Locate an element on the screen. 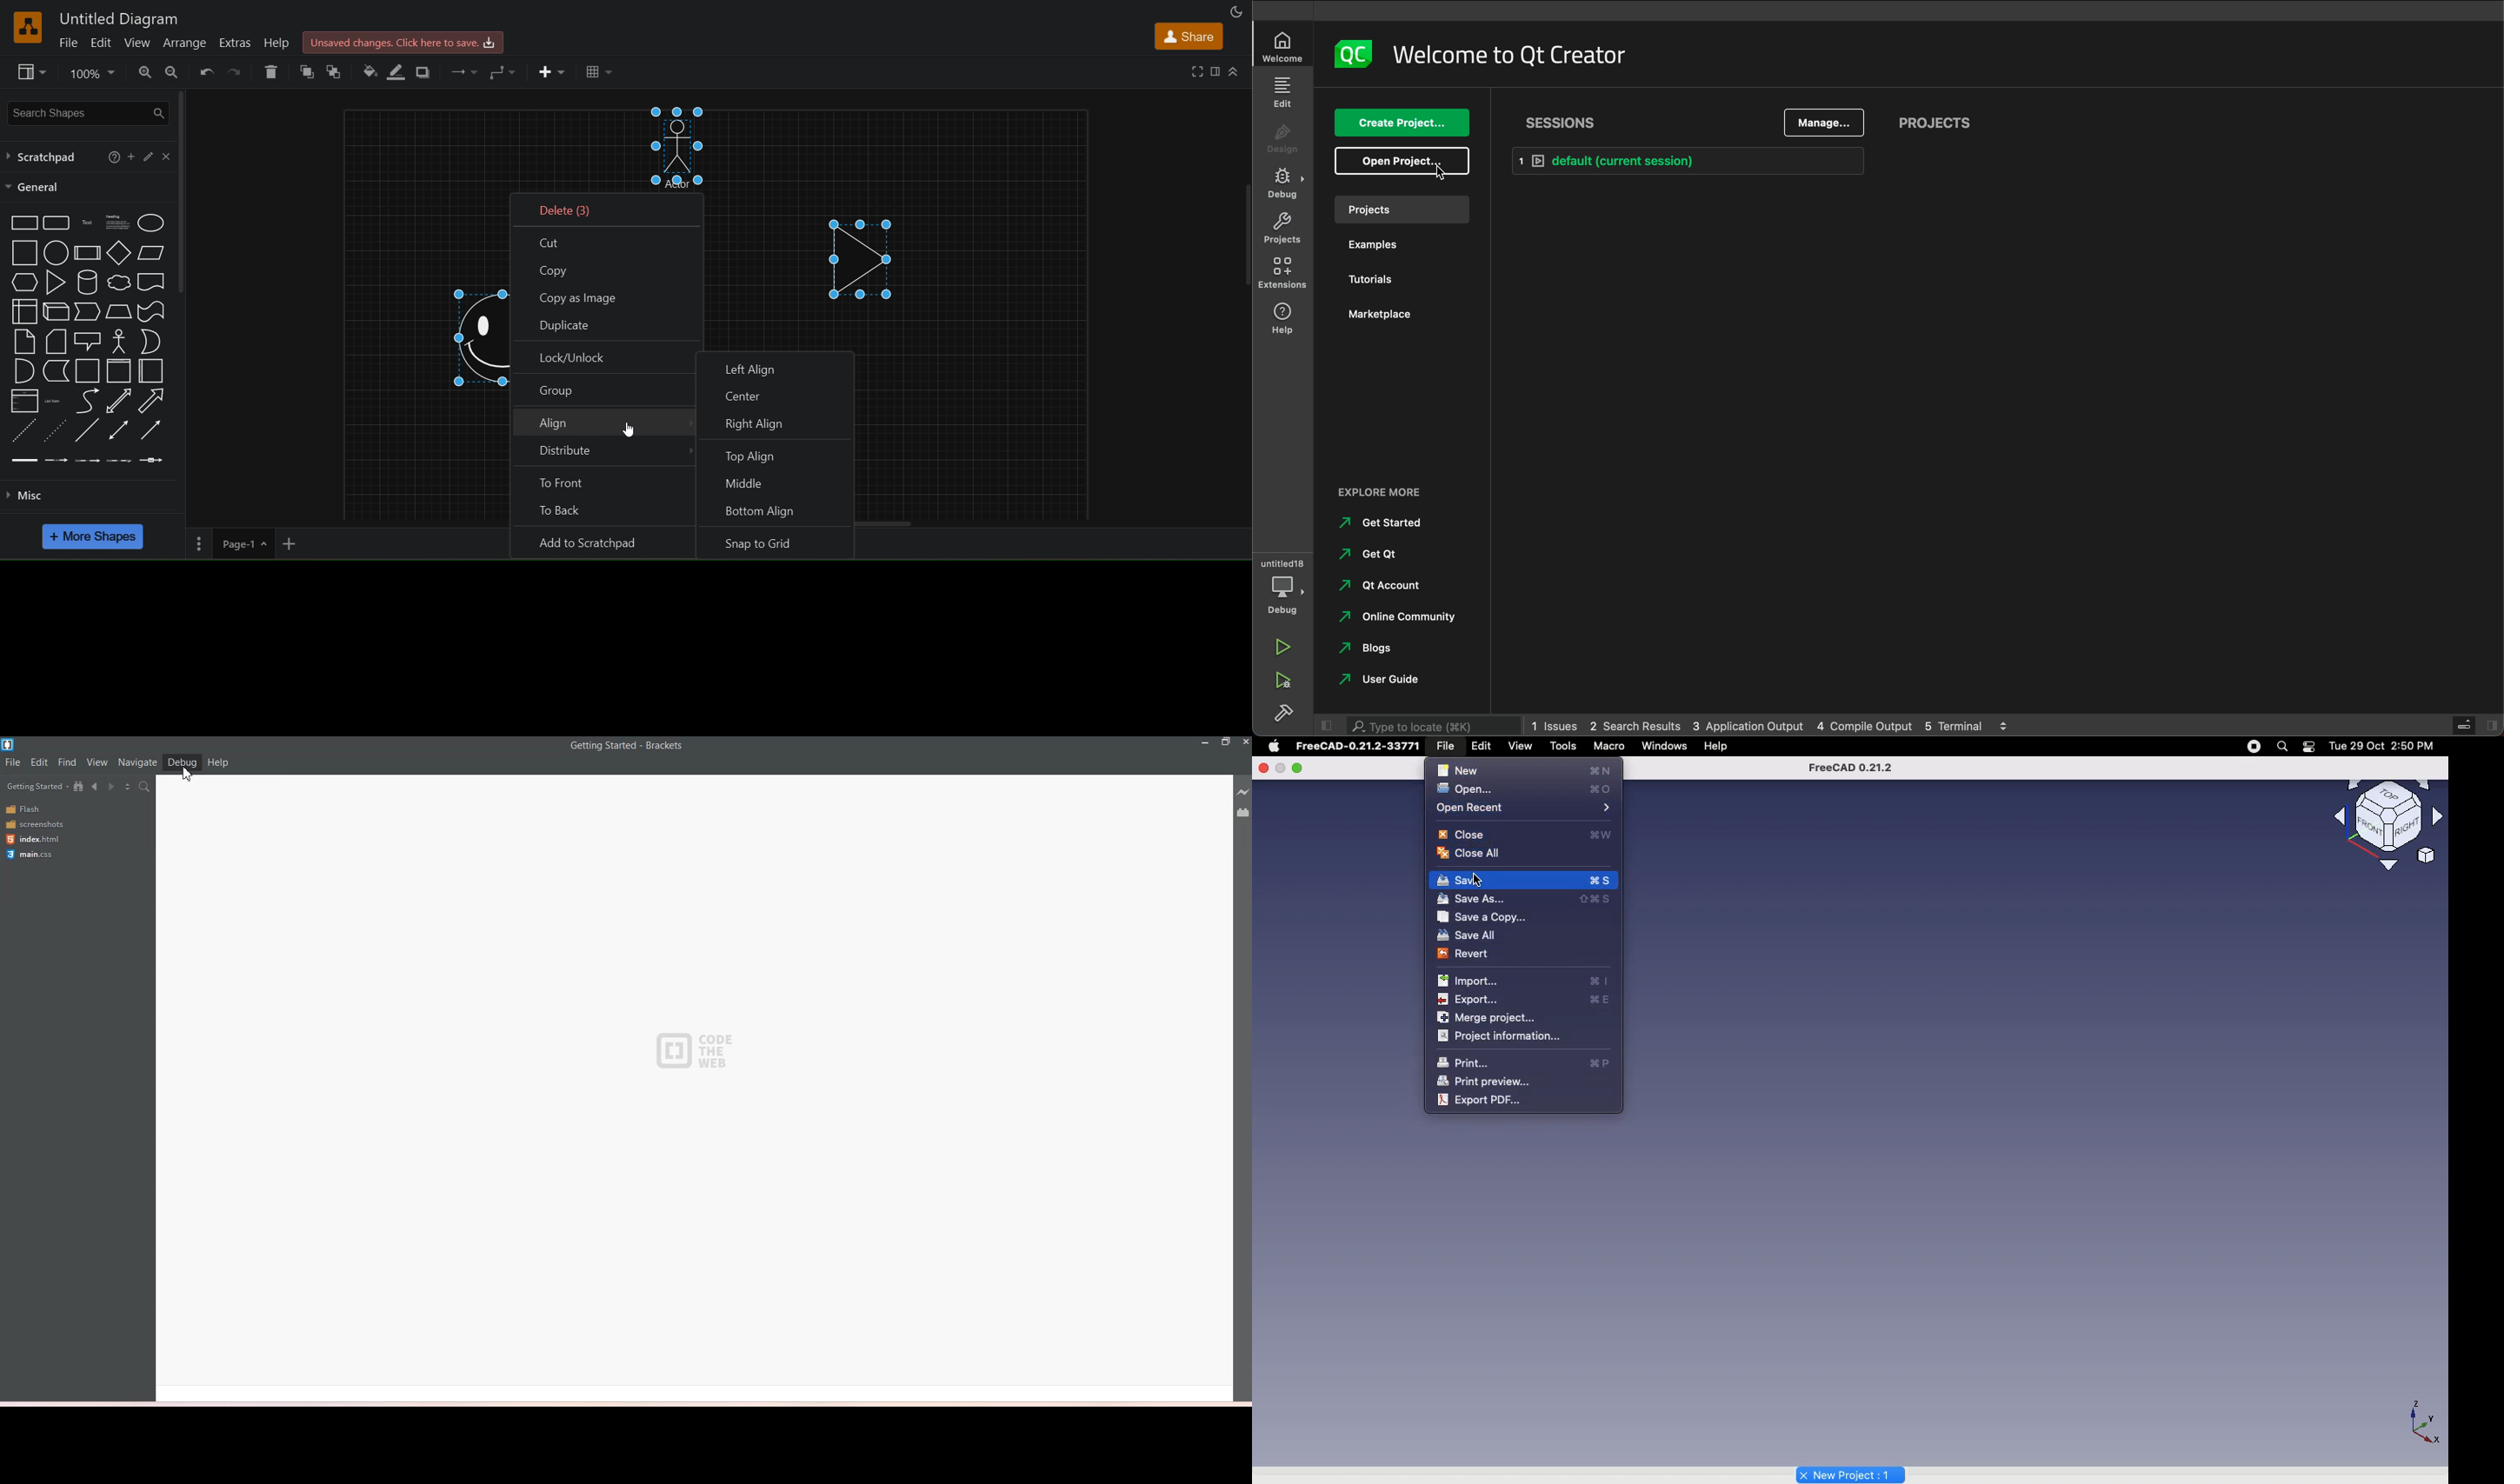 This screenshot has width=2520, height=1484. dotted line is located at coordinates (55, 431).